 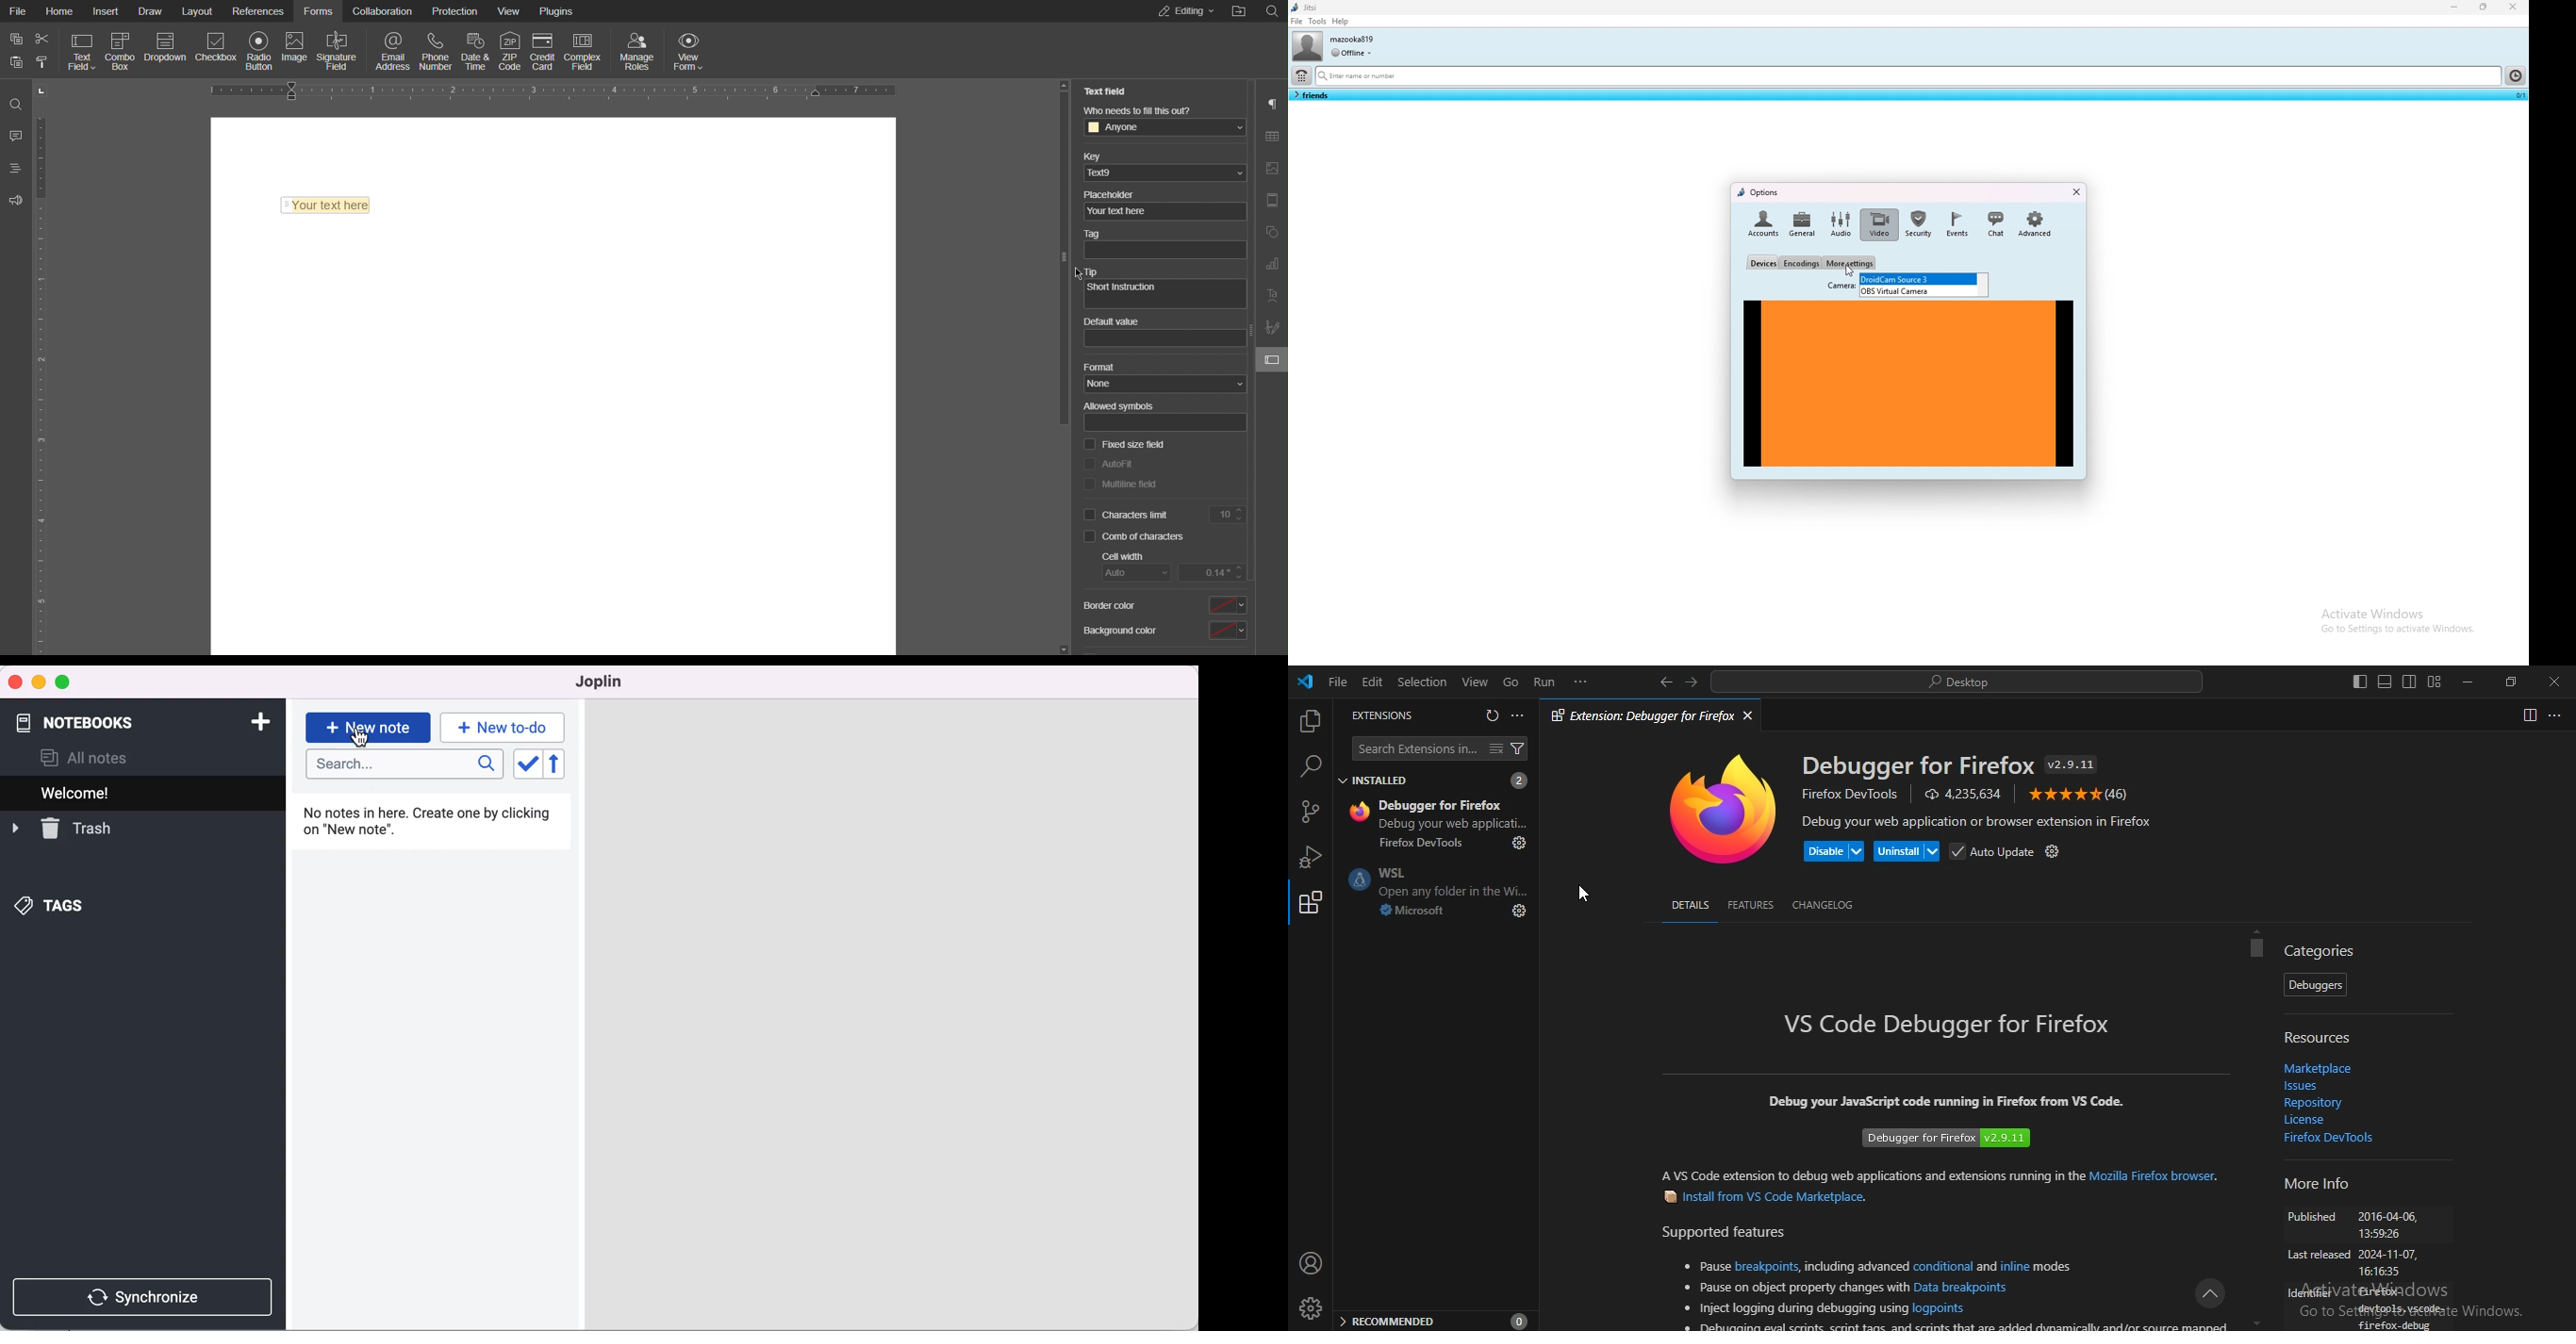 I want to click on Signature, so click(x=1272, y=327).